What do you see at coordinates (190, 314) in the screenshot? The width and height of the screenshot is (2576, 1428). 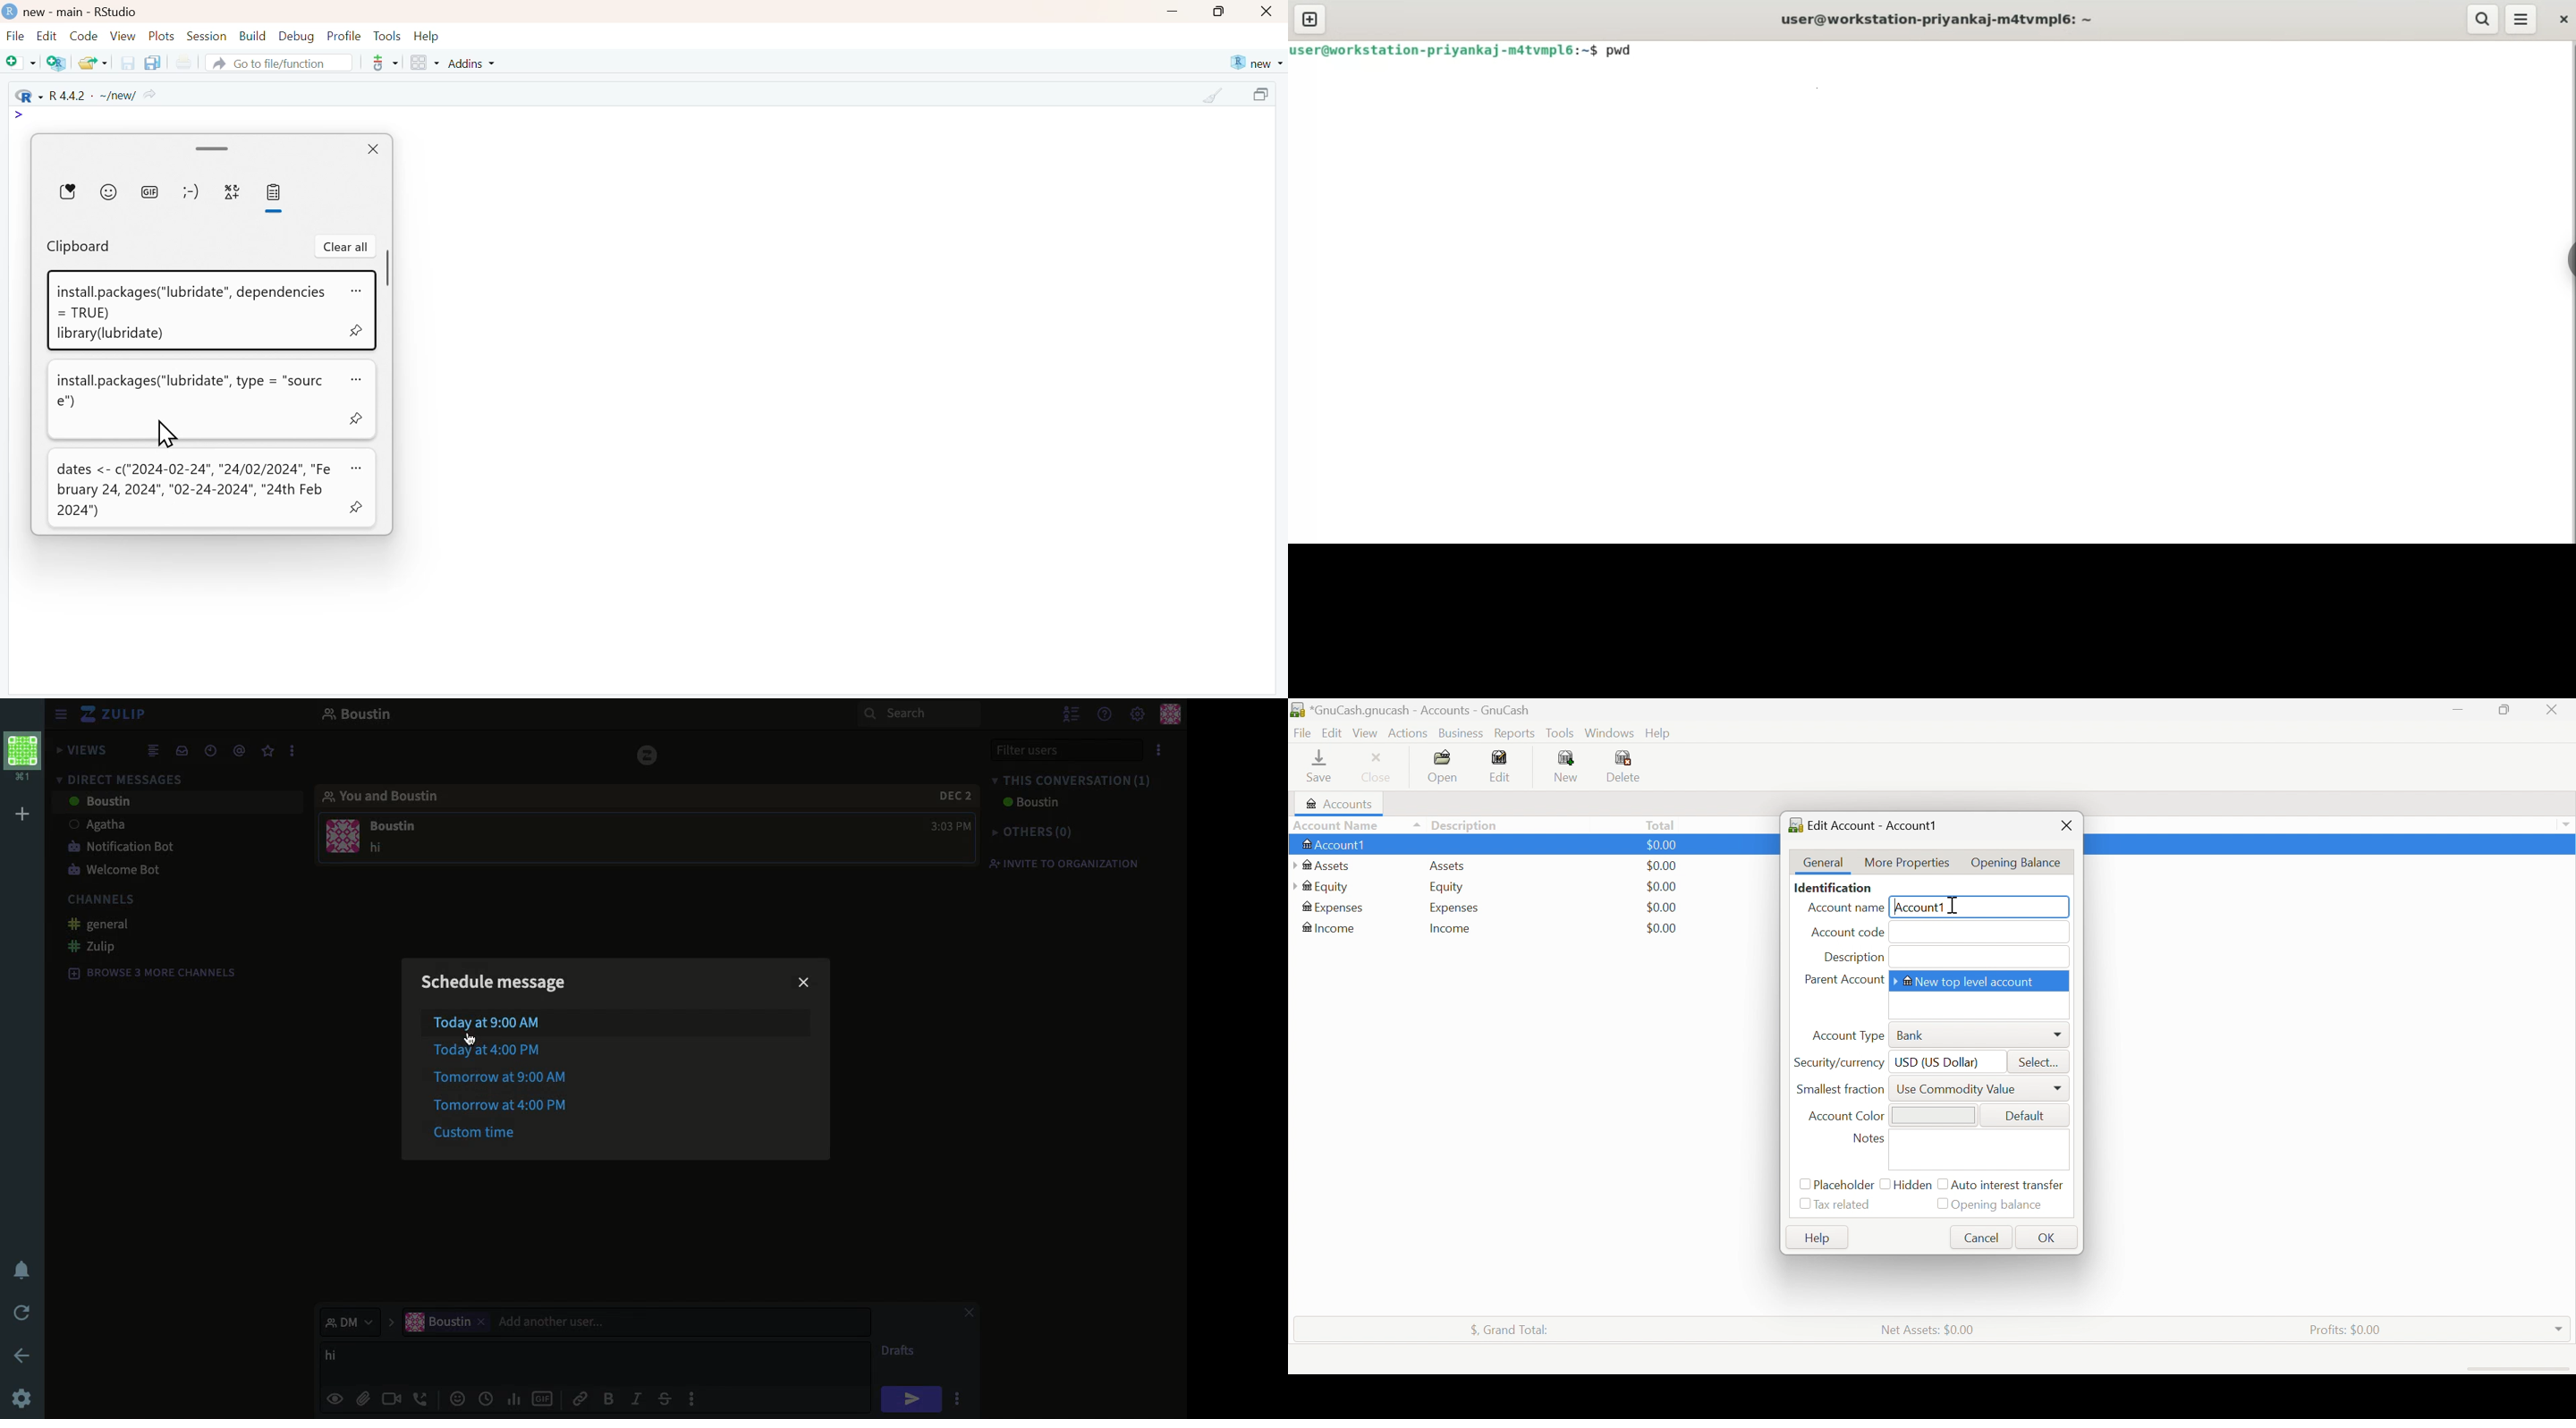 I see `install.packages("lubridate”, dependencies
= TRUE)
library(lubridate)` at bounding box center [190, 314].